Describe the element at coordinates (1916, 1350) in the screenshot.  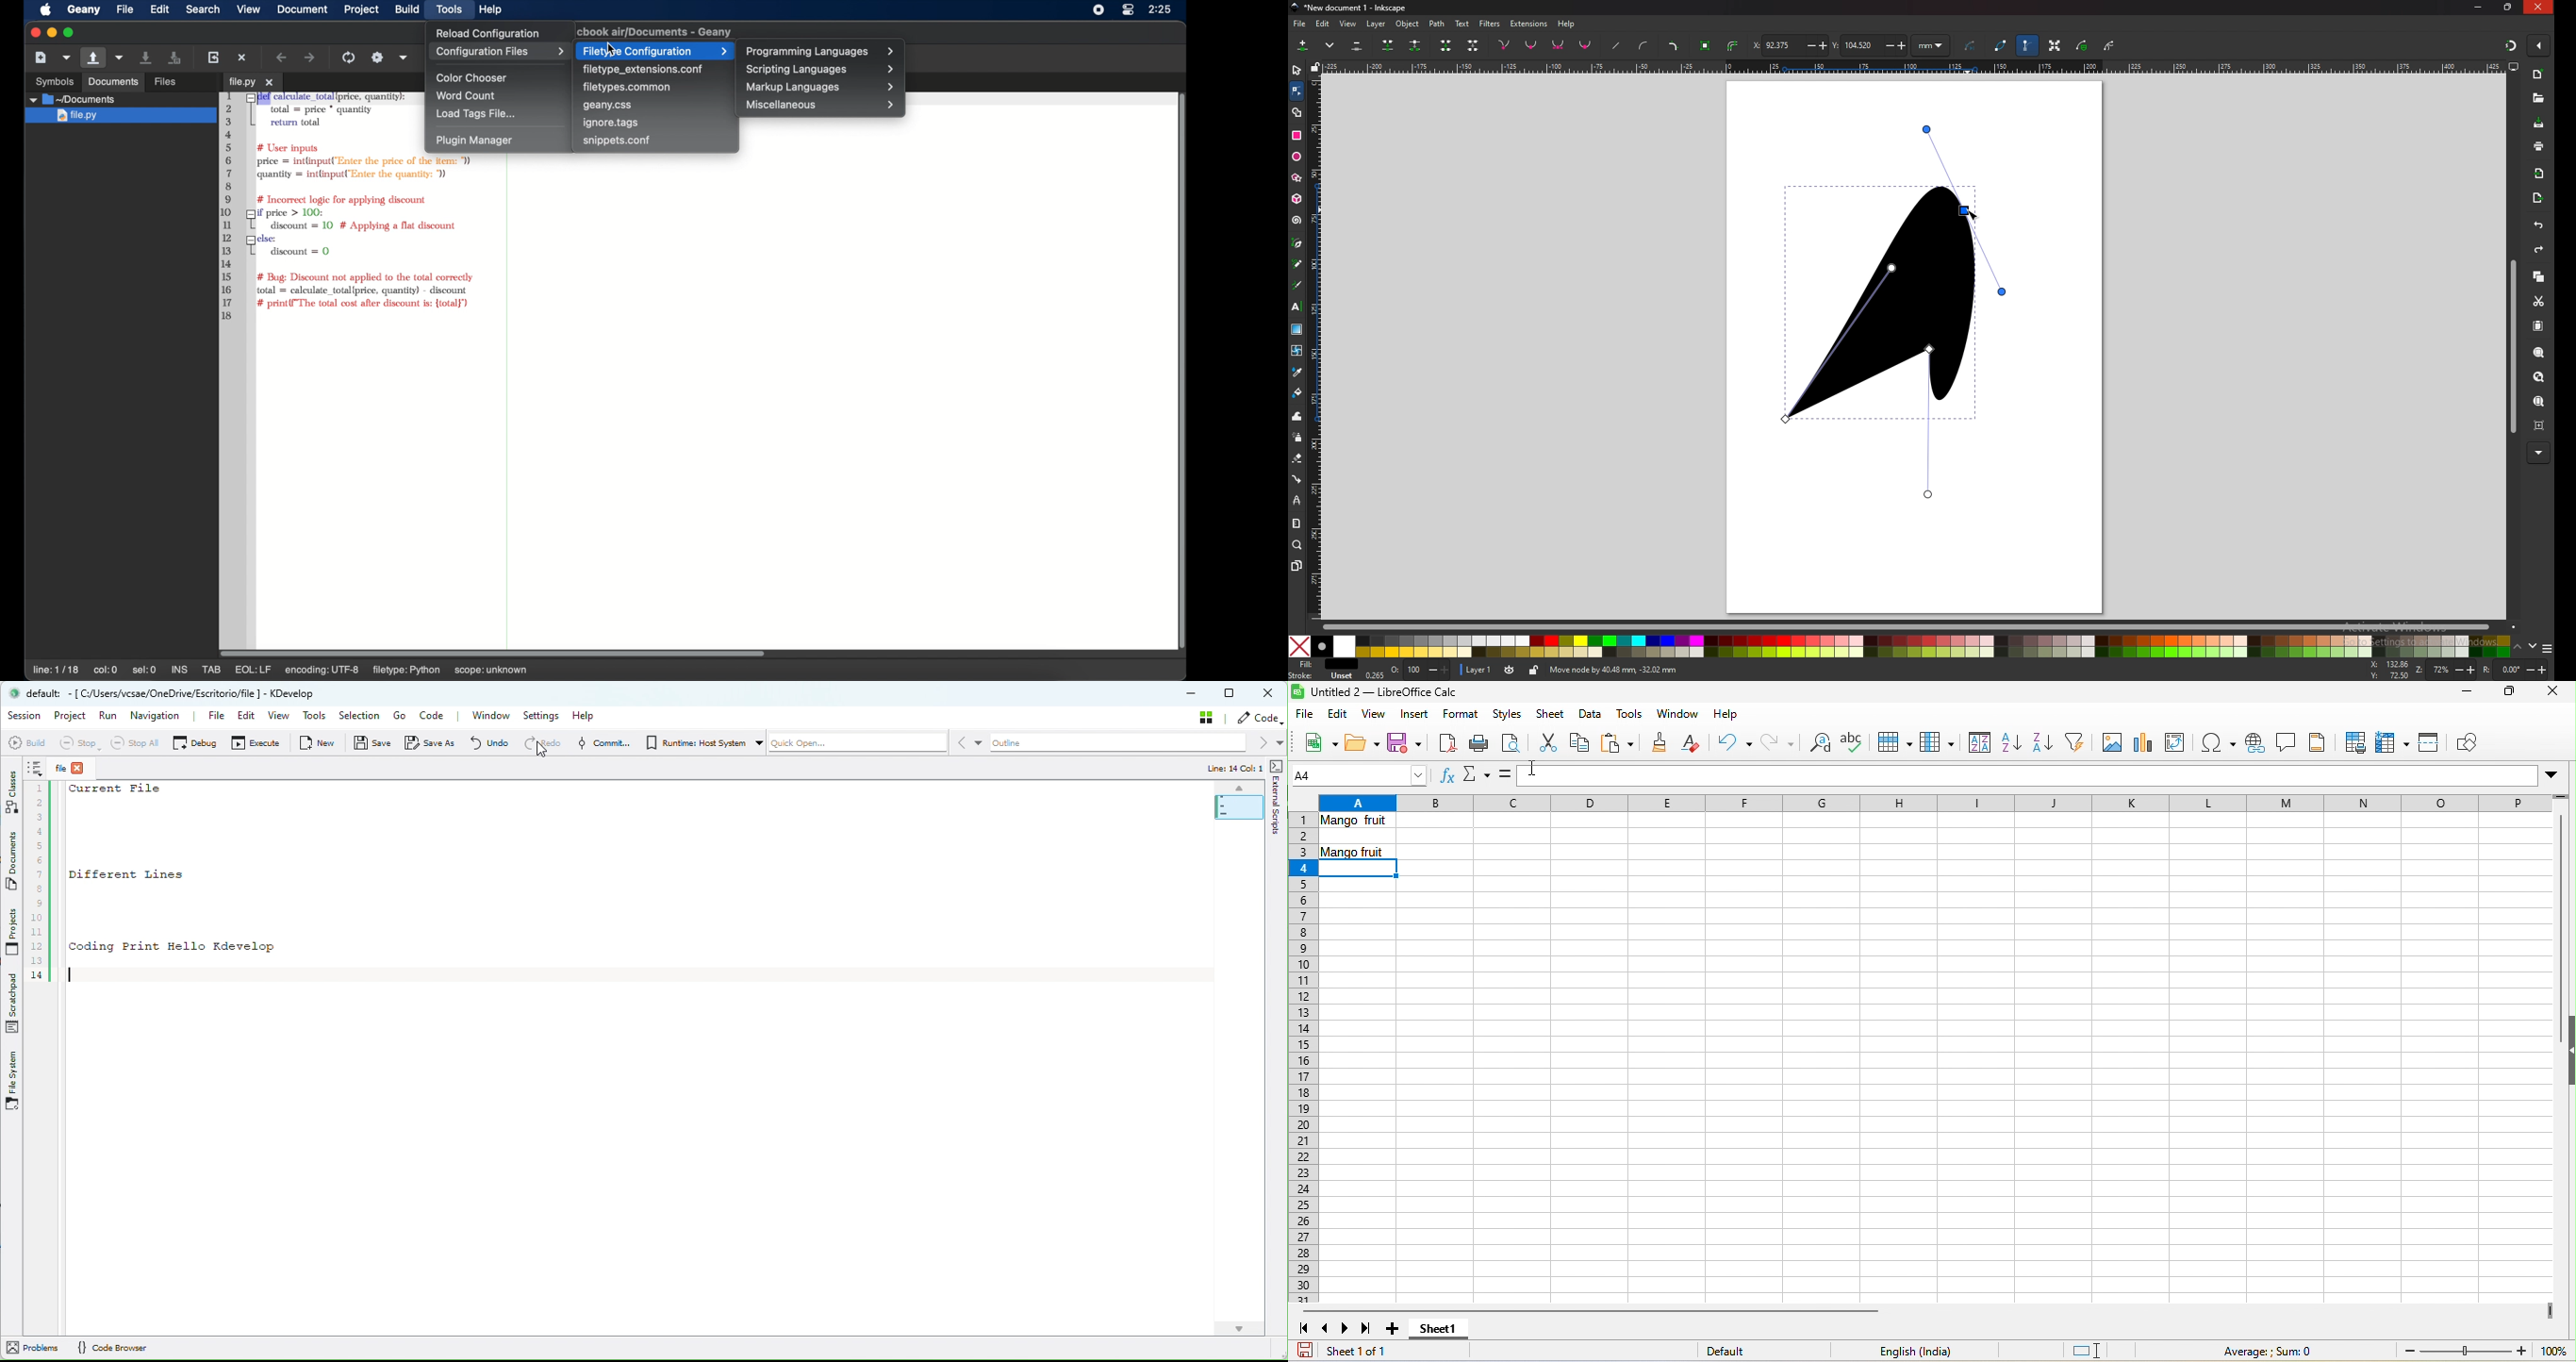
I see `text language` at that location.